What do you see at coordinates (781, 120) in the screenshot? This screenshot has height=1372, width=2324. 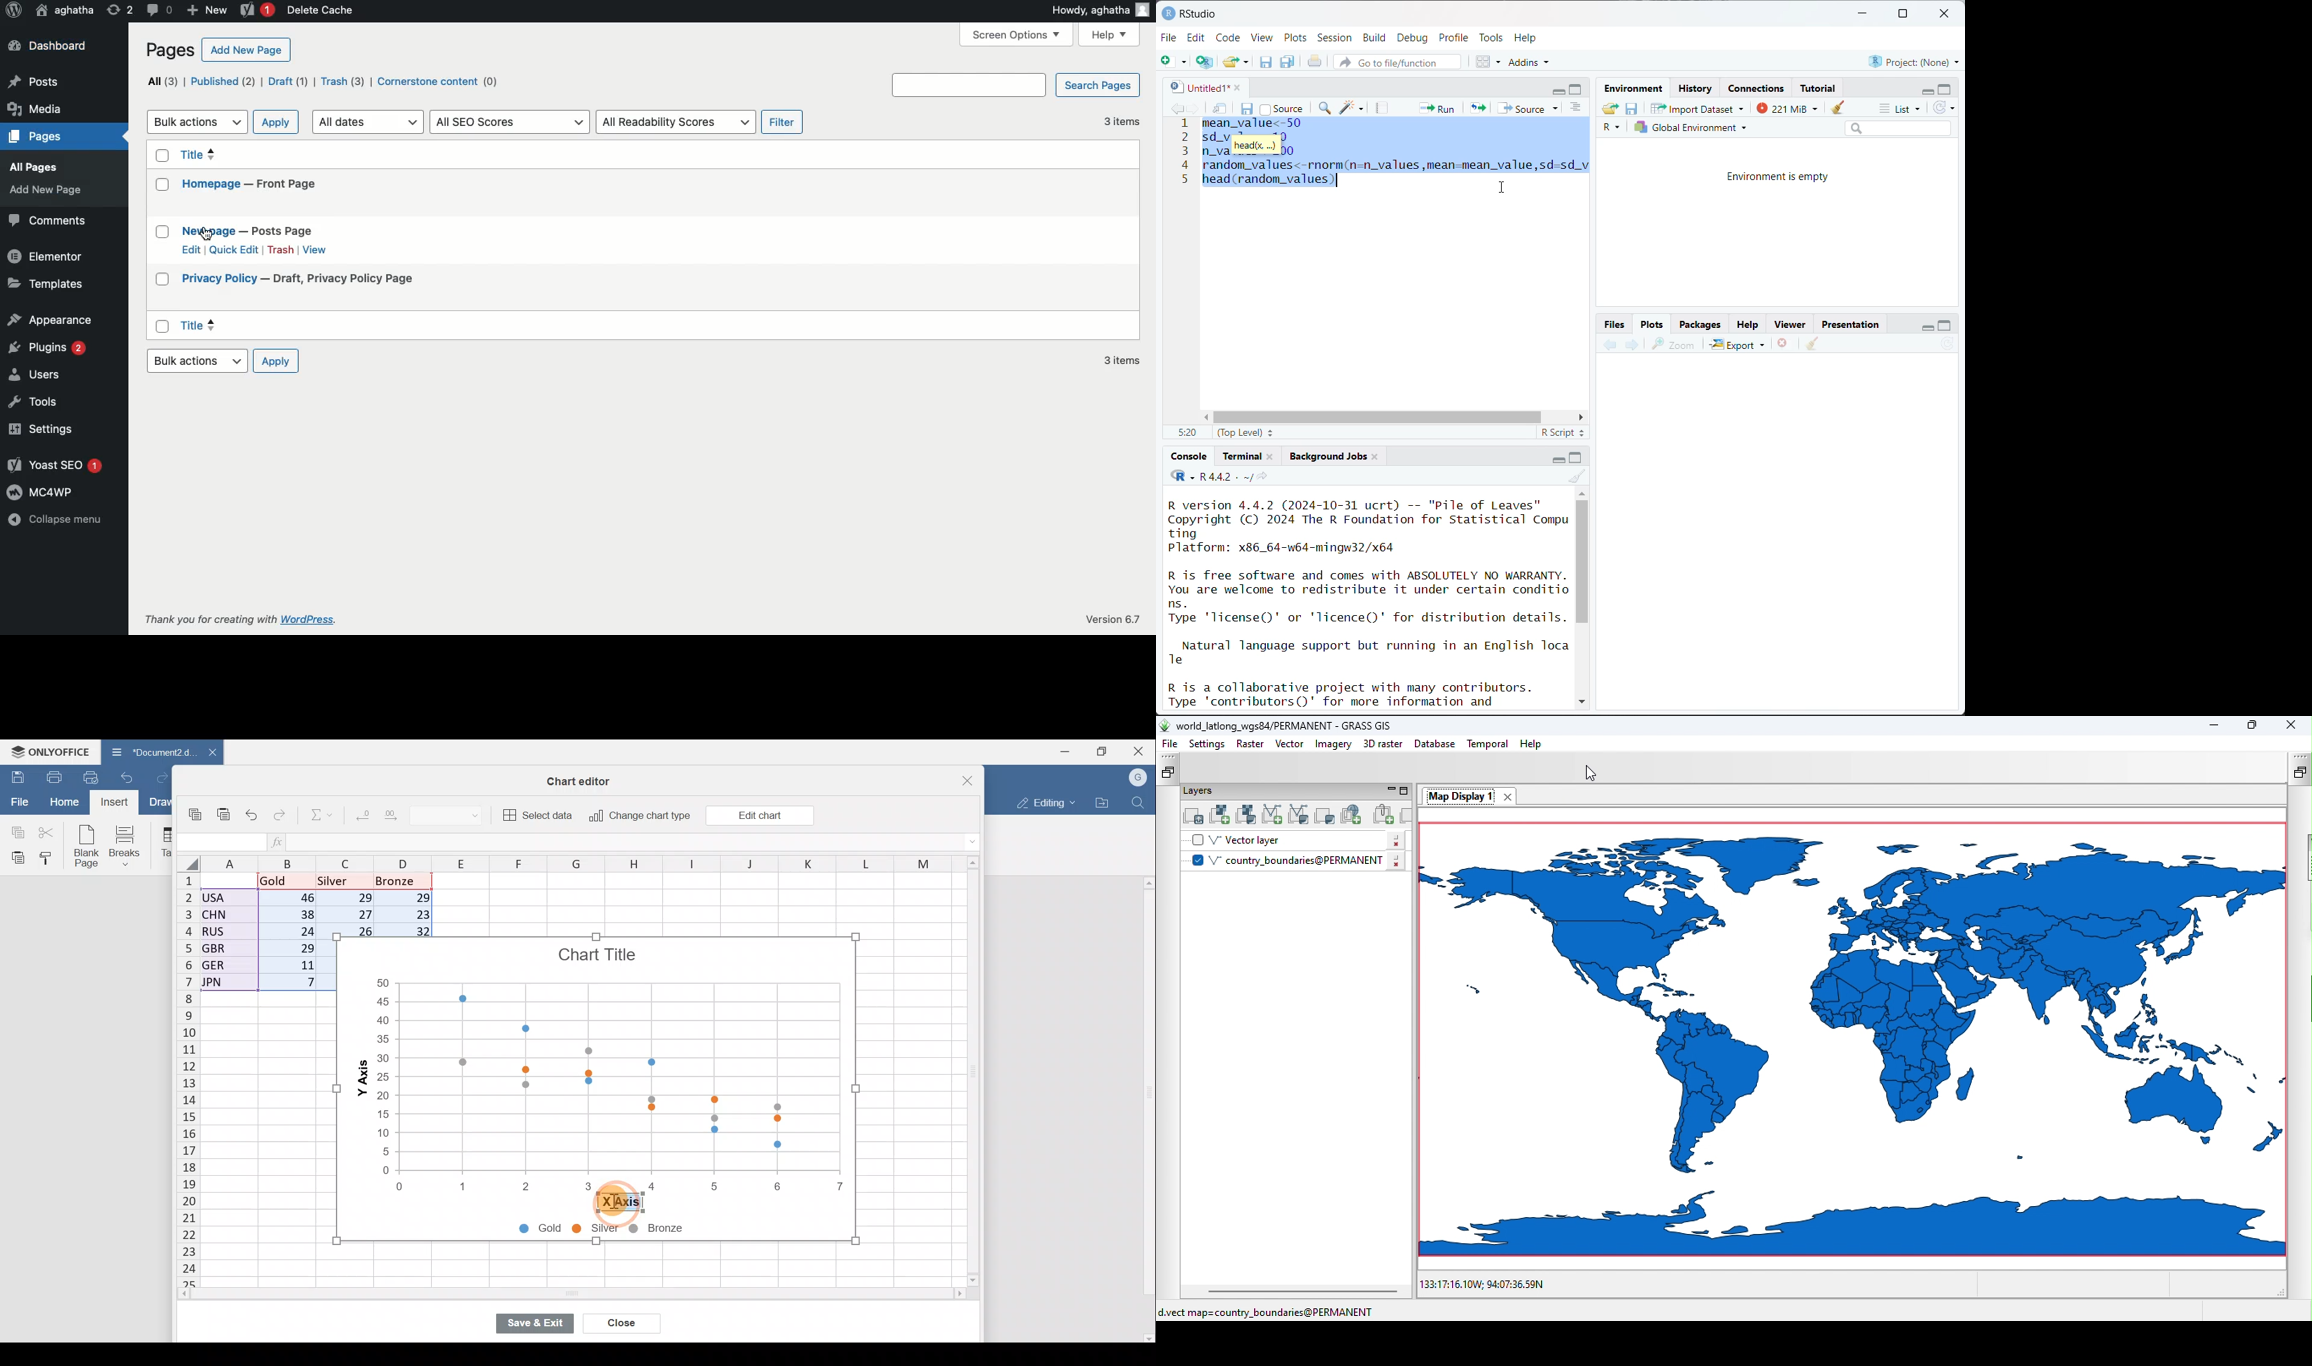 I see `Filter` at bounding box center [781, 120].